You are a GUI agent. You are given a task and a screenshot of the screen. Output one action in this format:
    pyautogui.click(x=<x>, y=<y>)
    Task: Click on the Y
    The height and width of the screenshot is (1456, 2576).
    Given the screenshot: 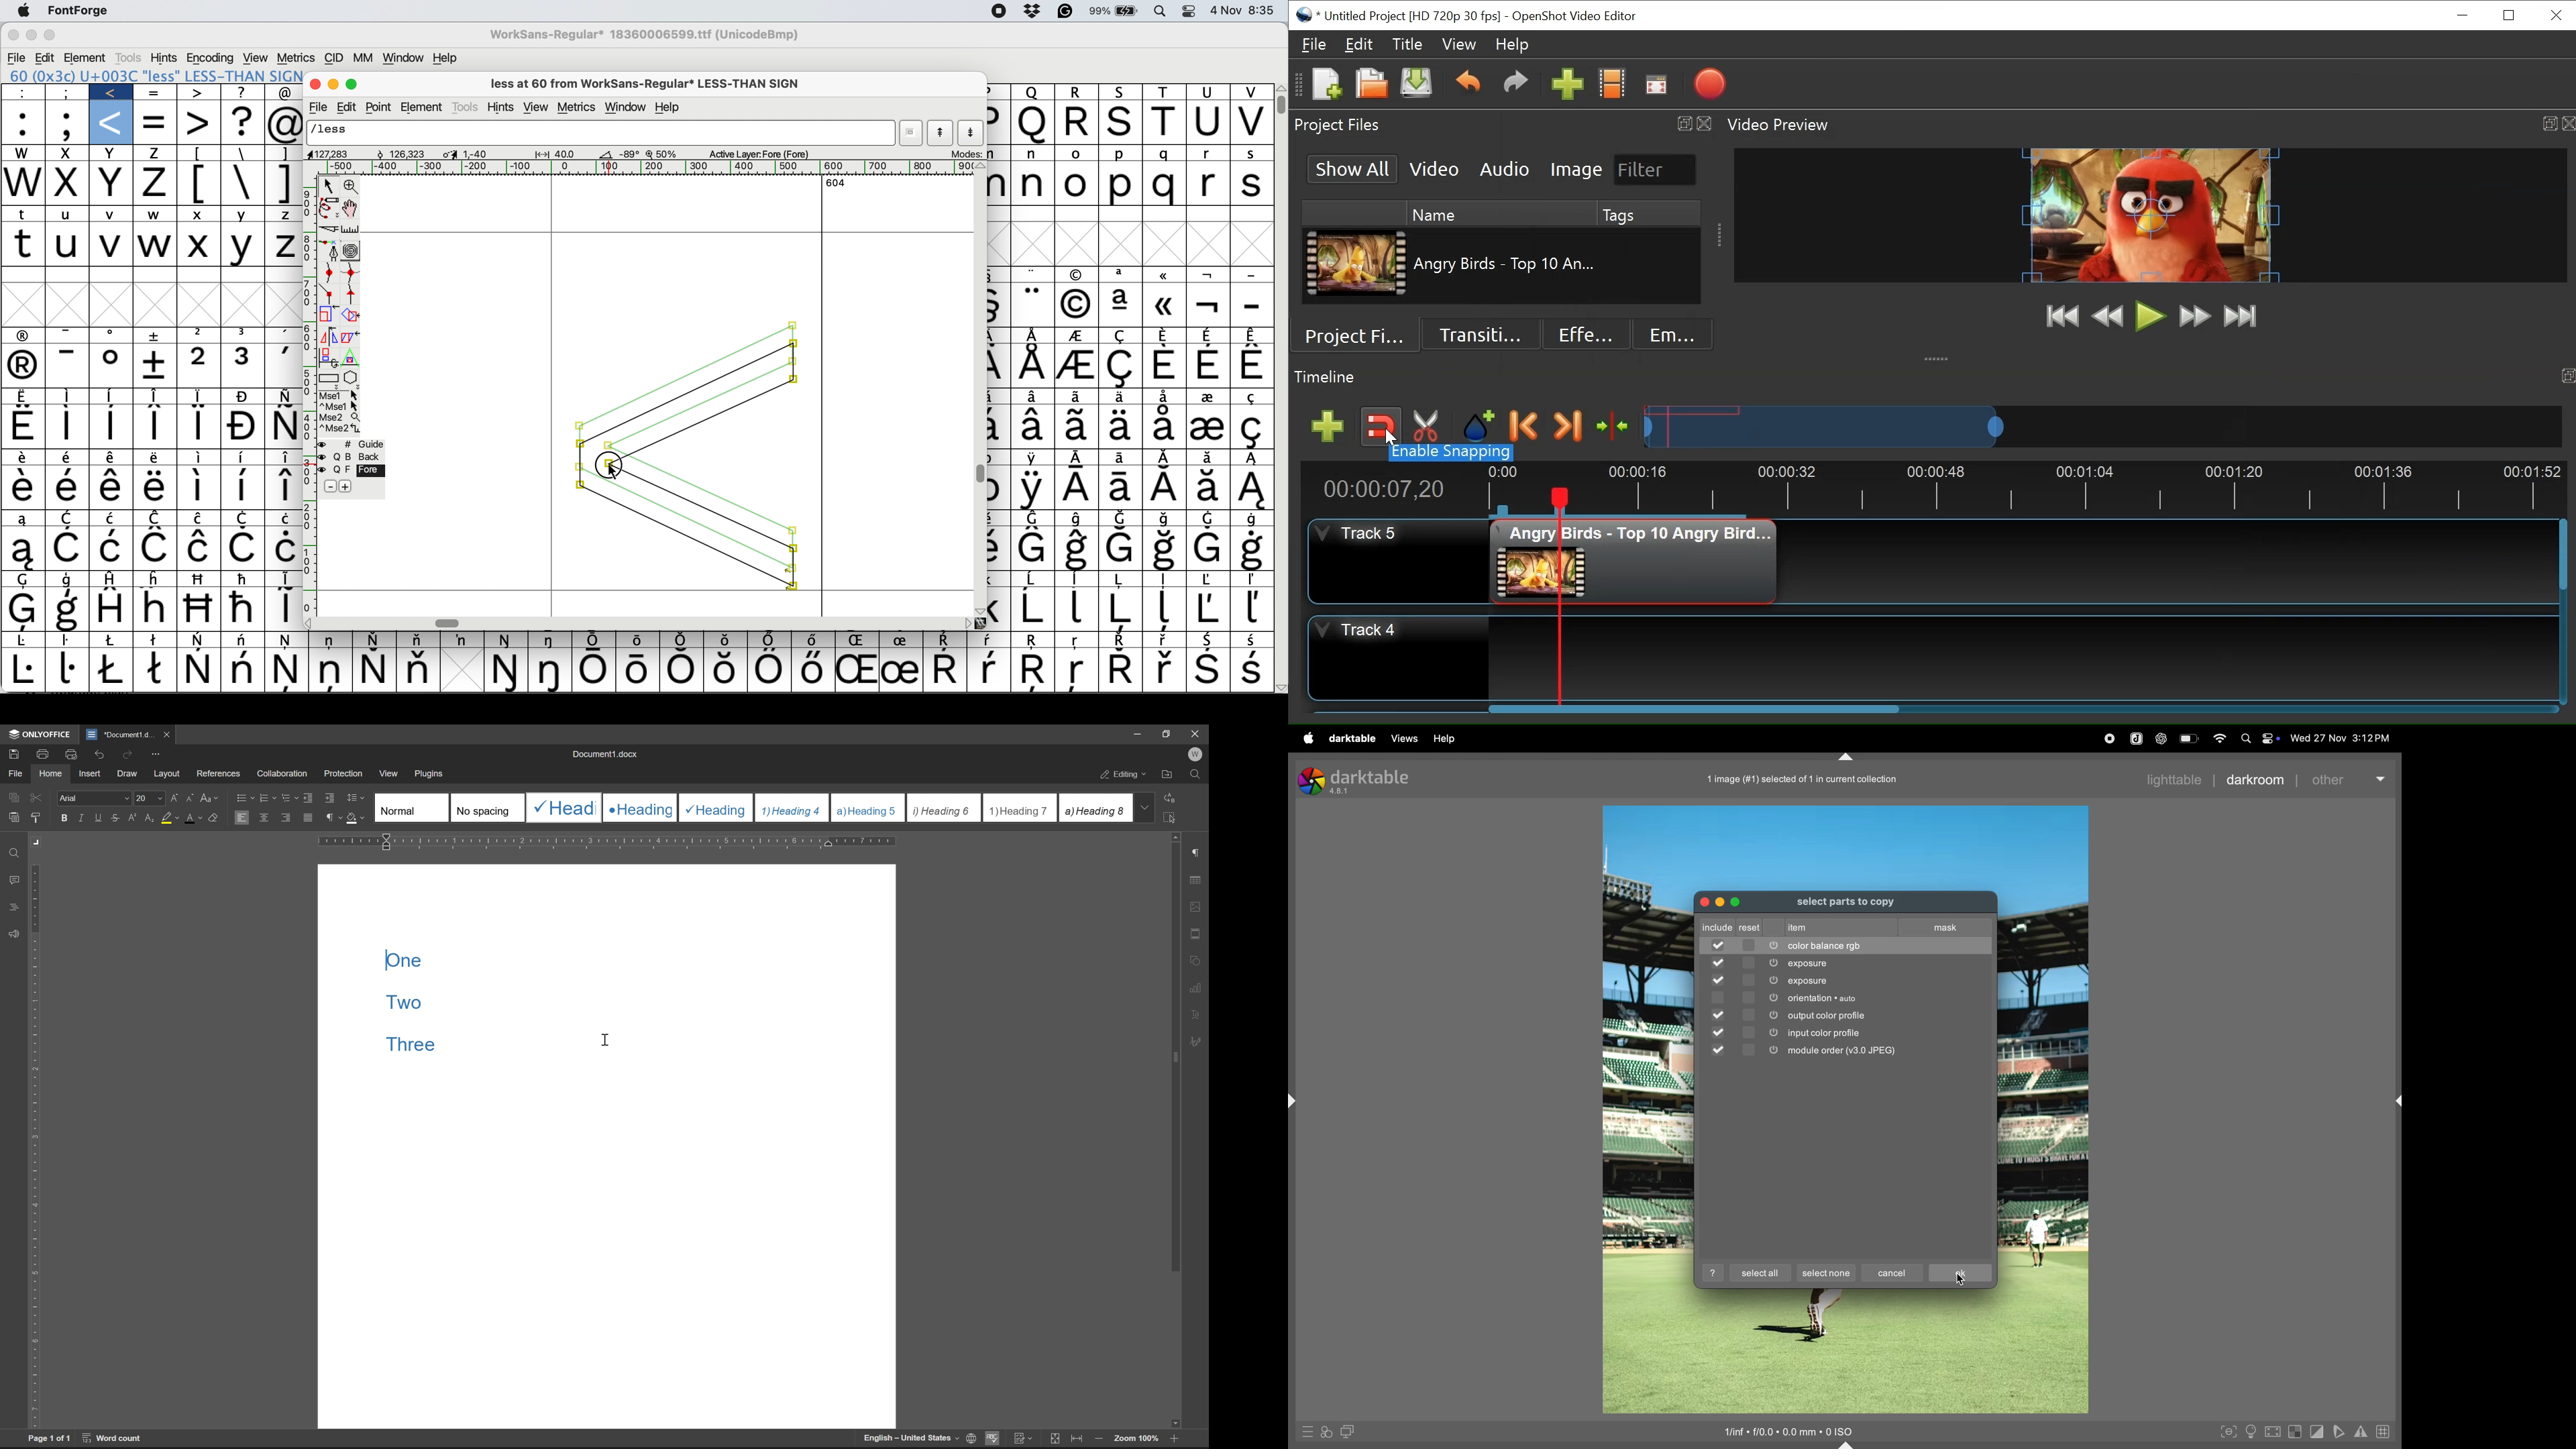 What is the action you would take?
    pyautogui.click(x=243, y=212)
    